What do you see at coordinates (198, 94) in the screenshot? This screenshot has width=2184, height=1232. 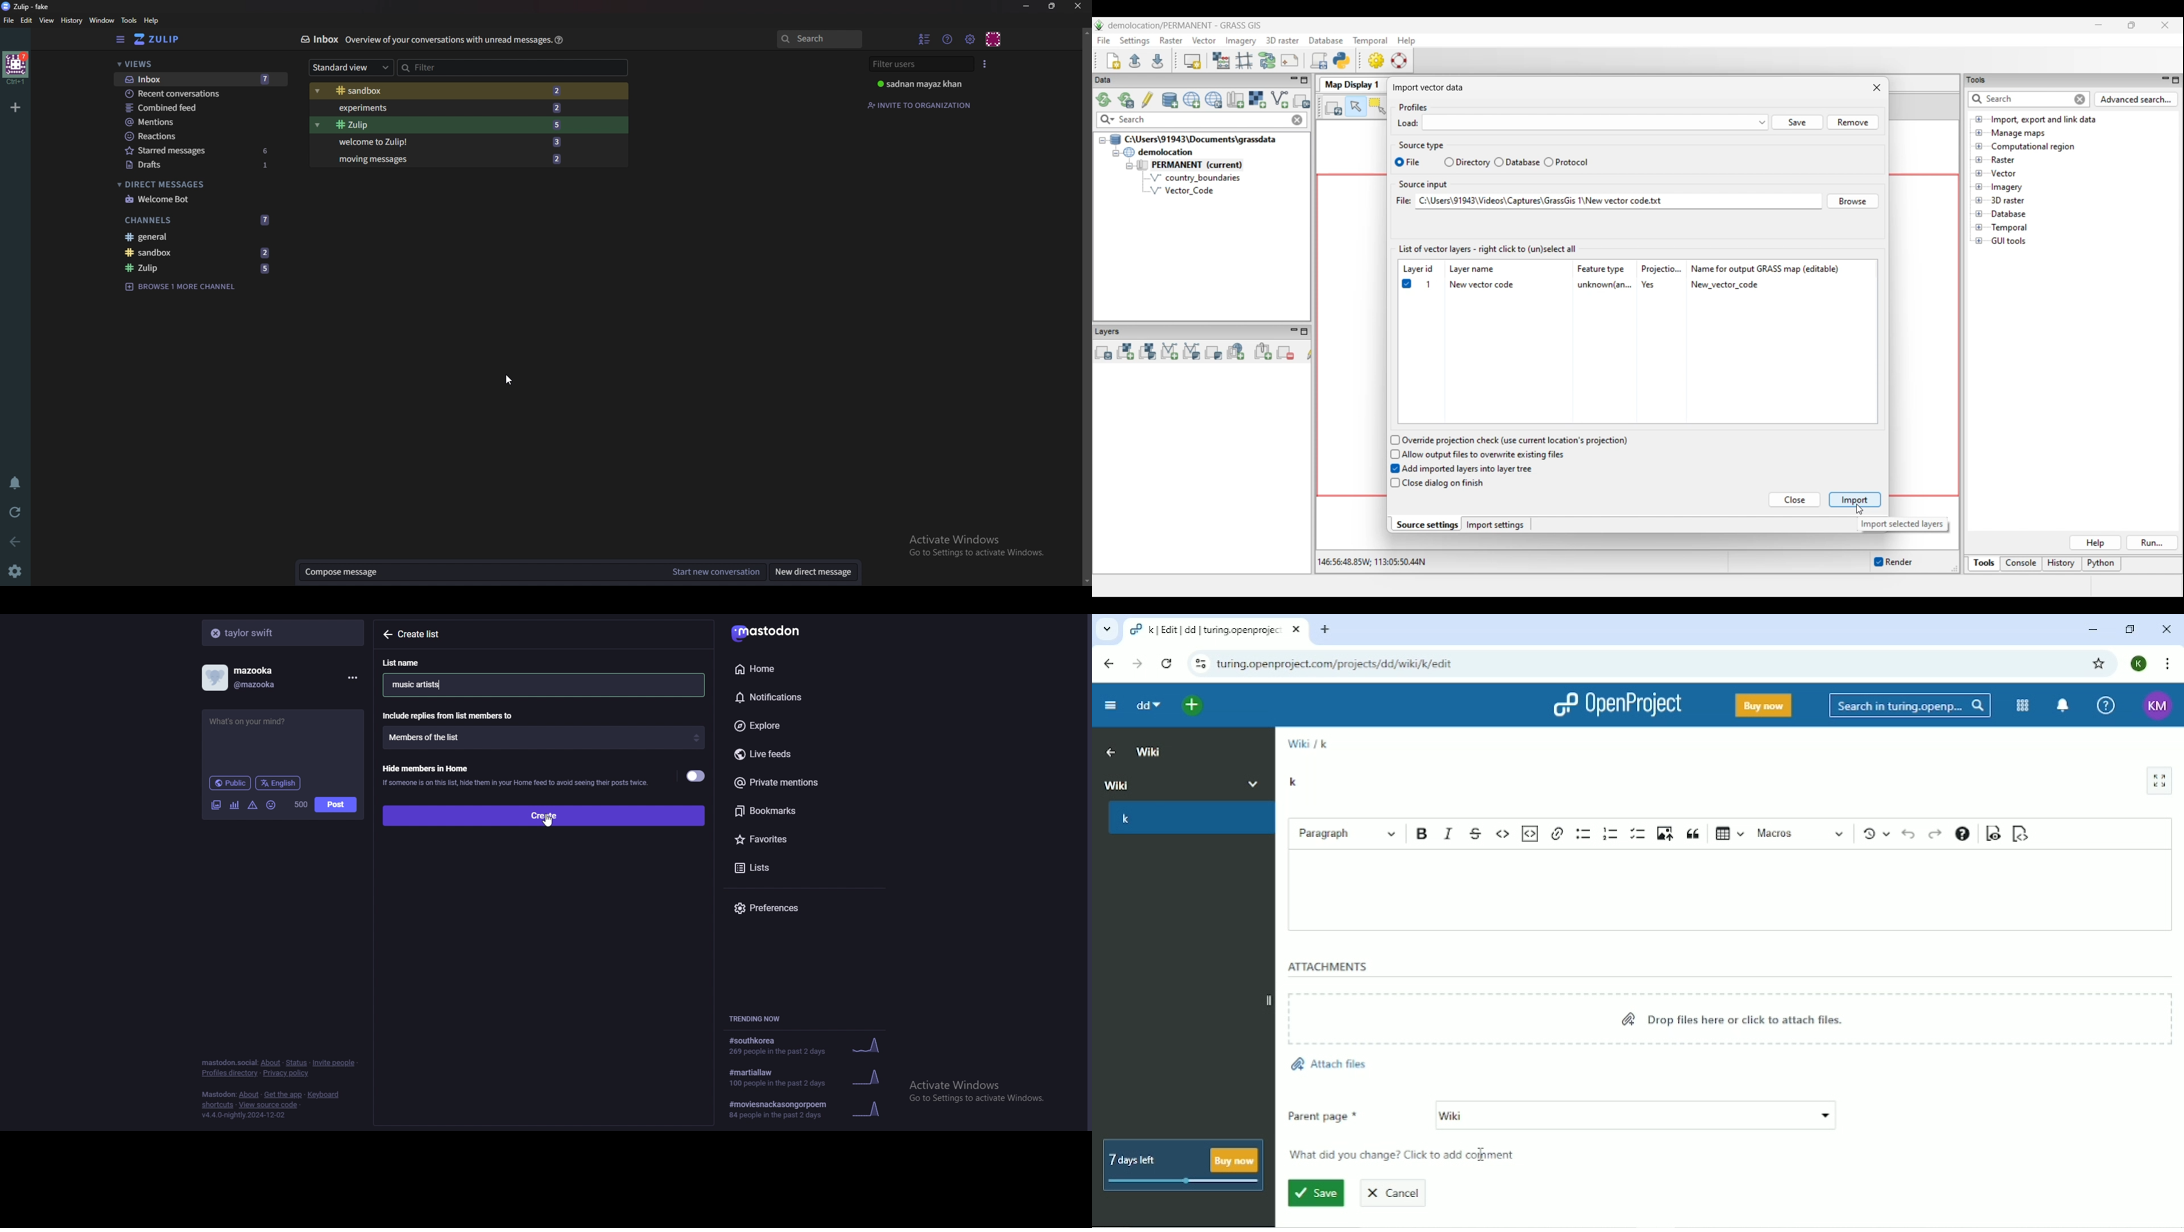 I see `Recent conversations` at bounding box center [198, 94].